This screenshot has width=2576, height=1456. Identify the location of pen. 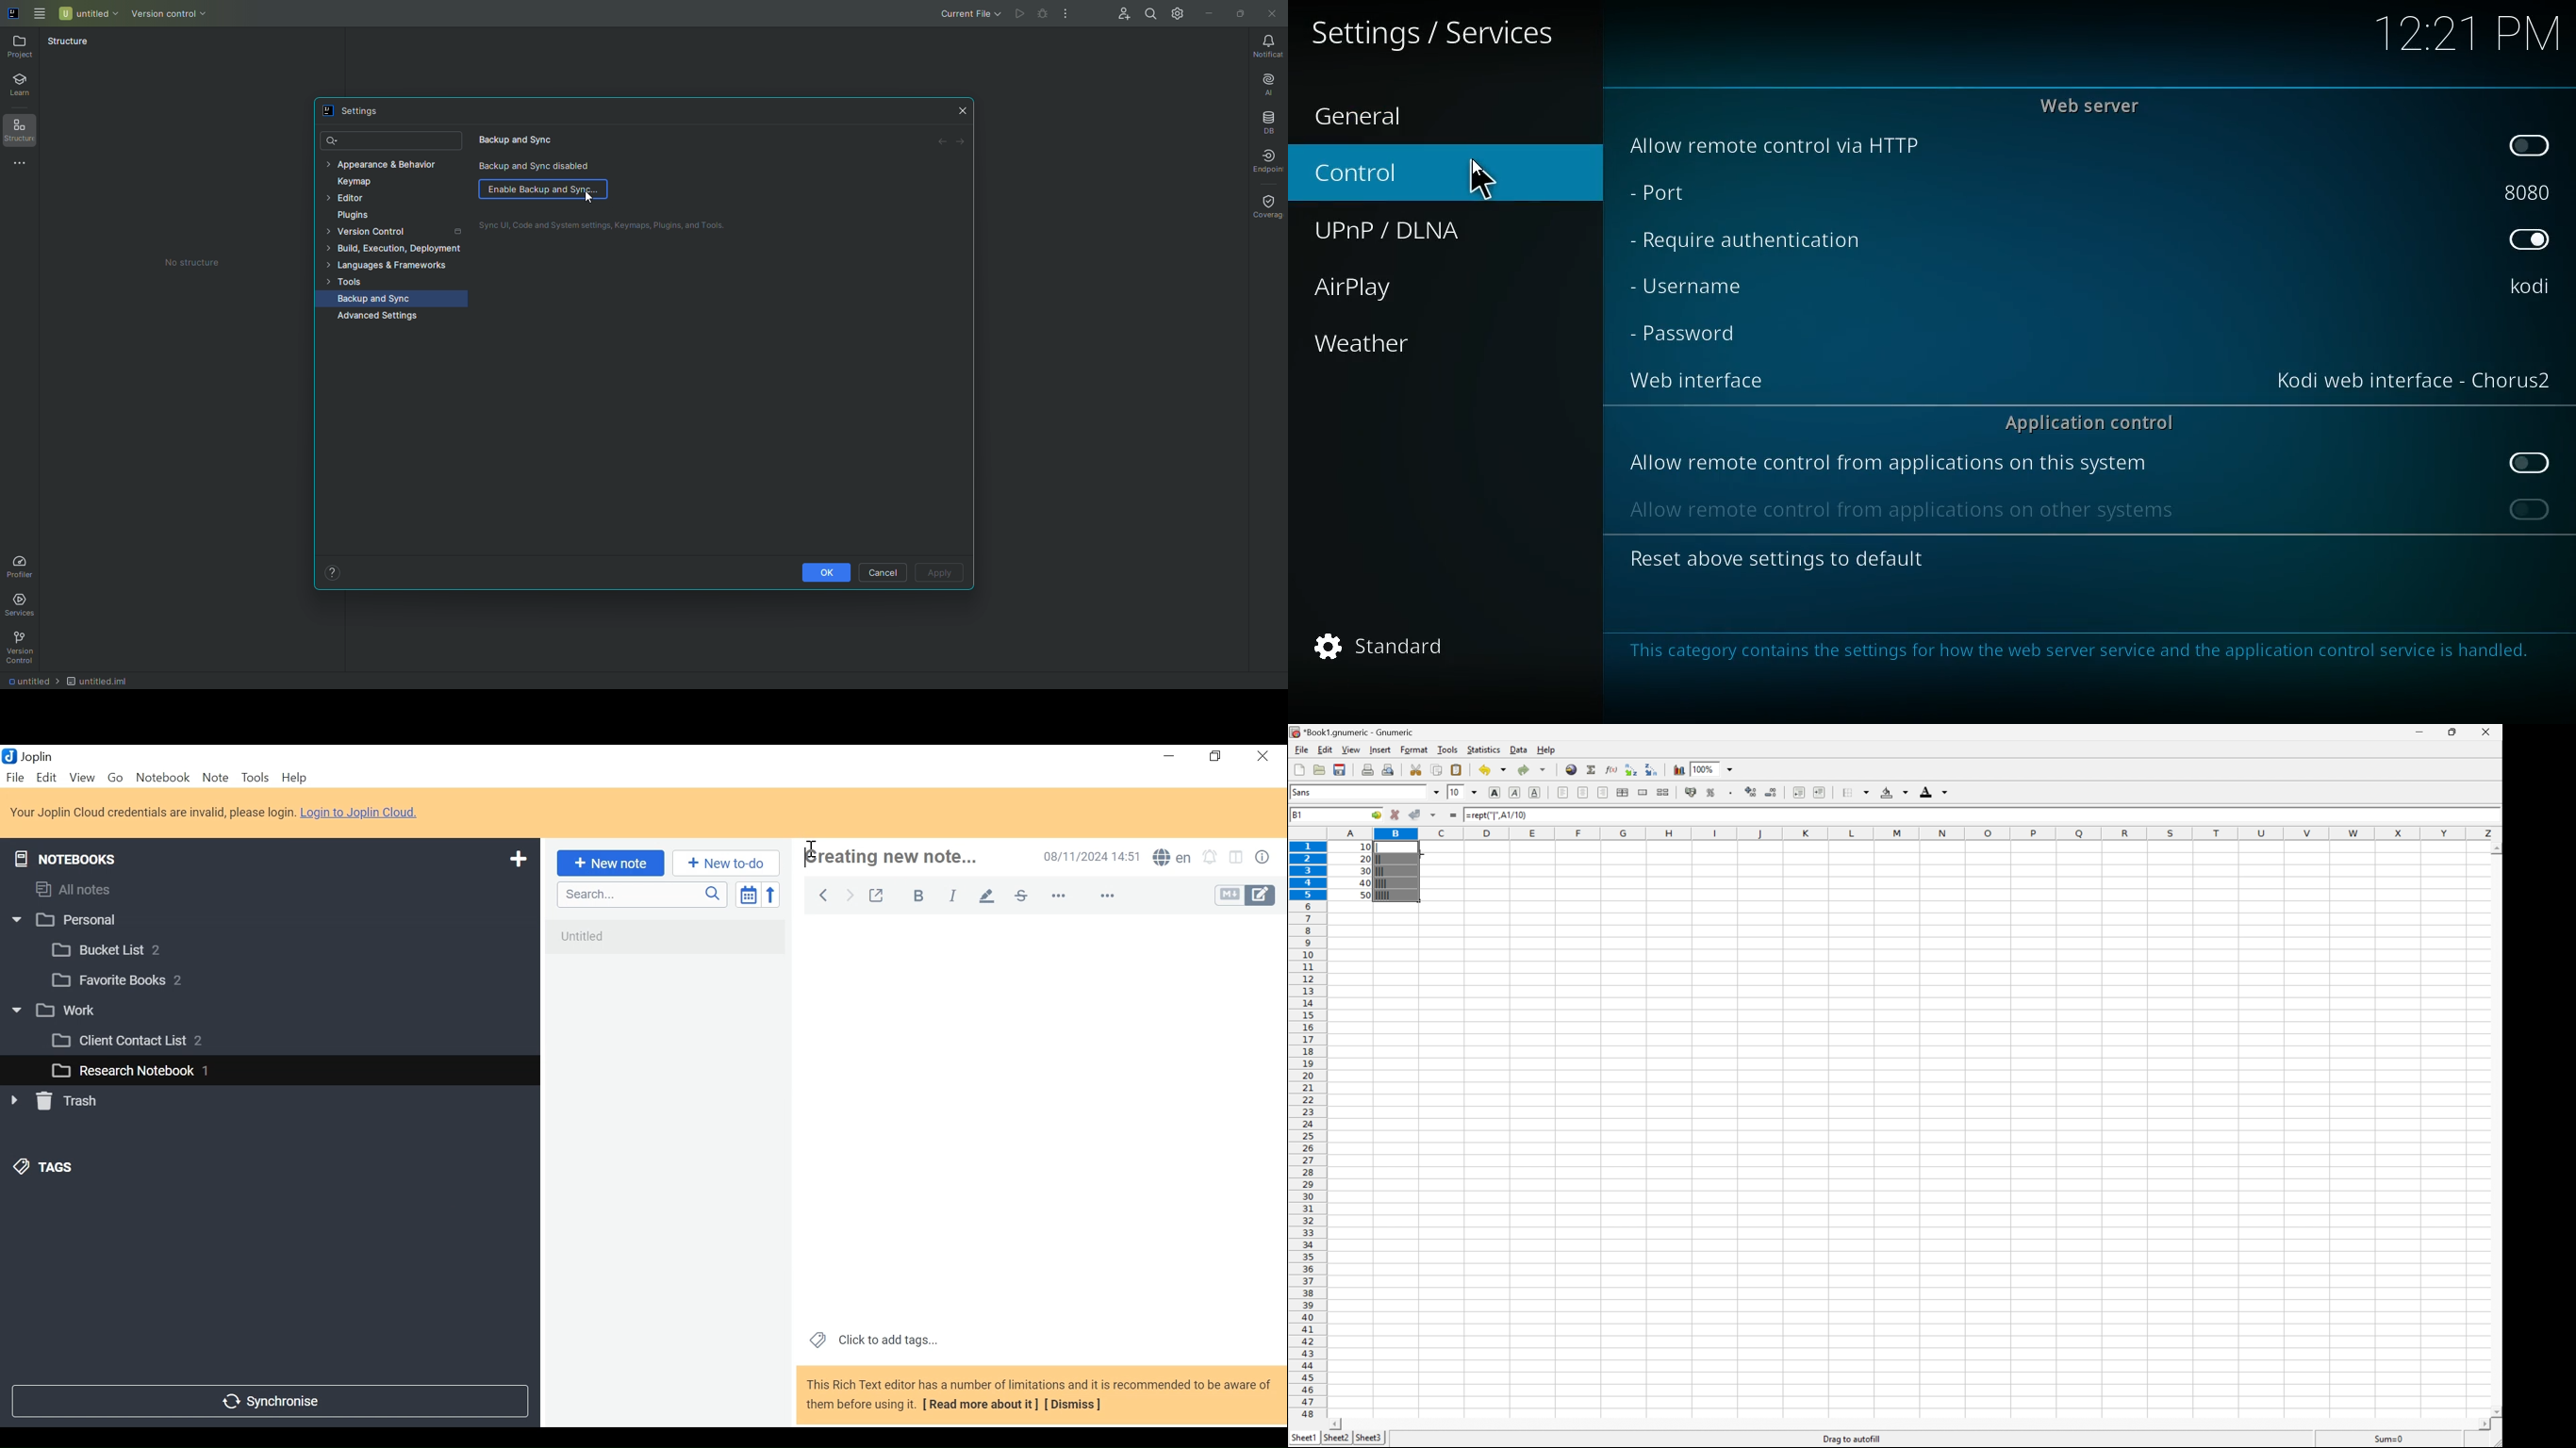
(987, 895).